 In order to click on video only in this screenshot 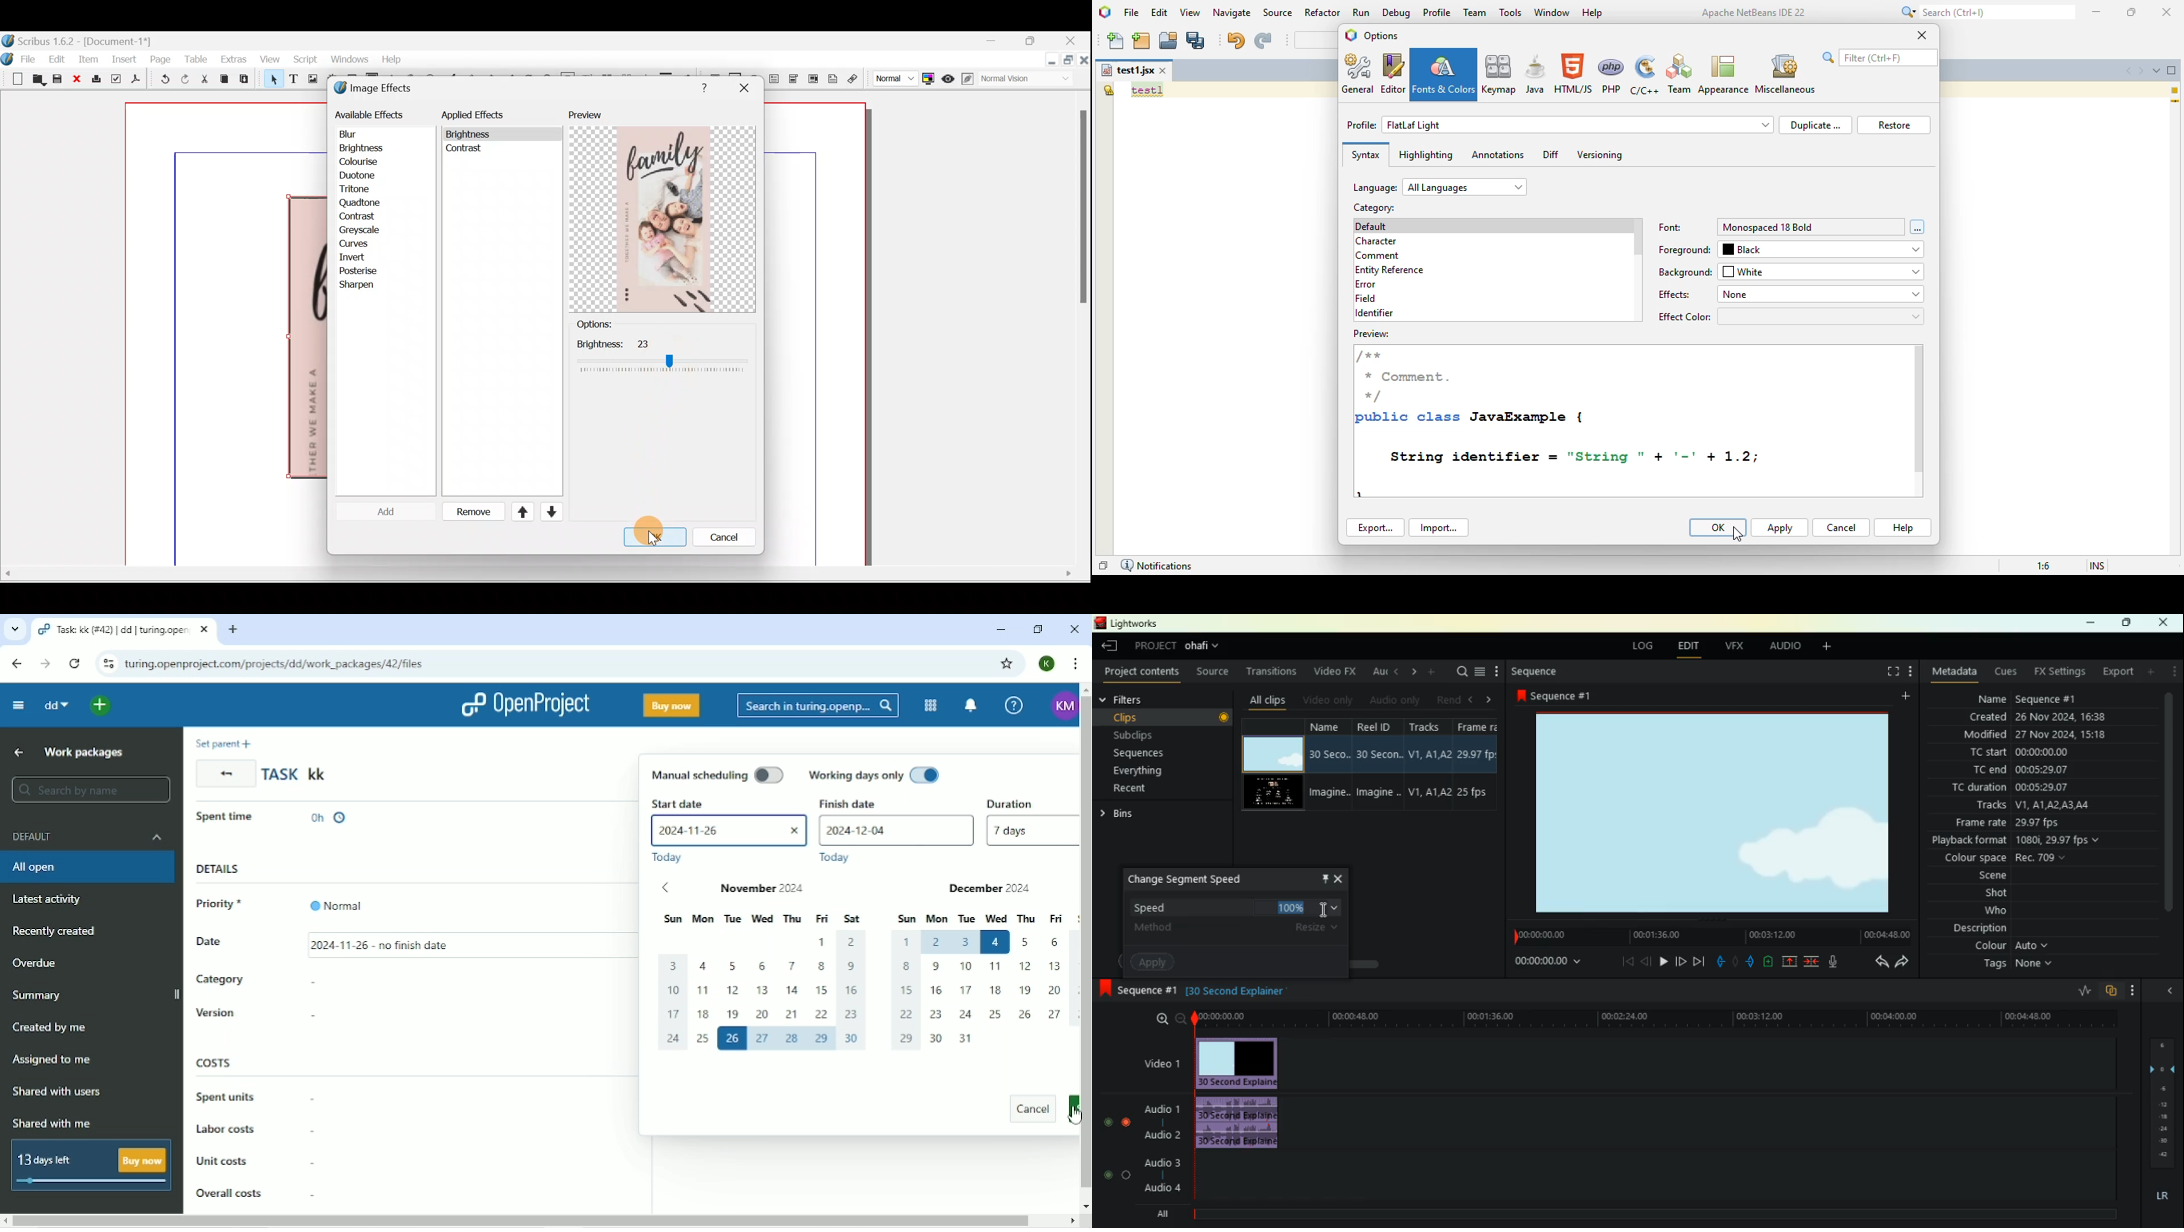, I will do `click(1330, 700)`.